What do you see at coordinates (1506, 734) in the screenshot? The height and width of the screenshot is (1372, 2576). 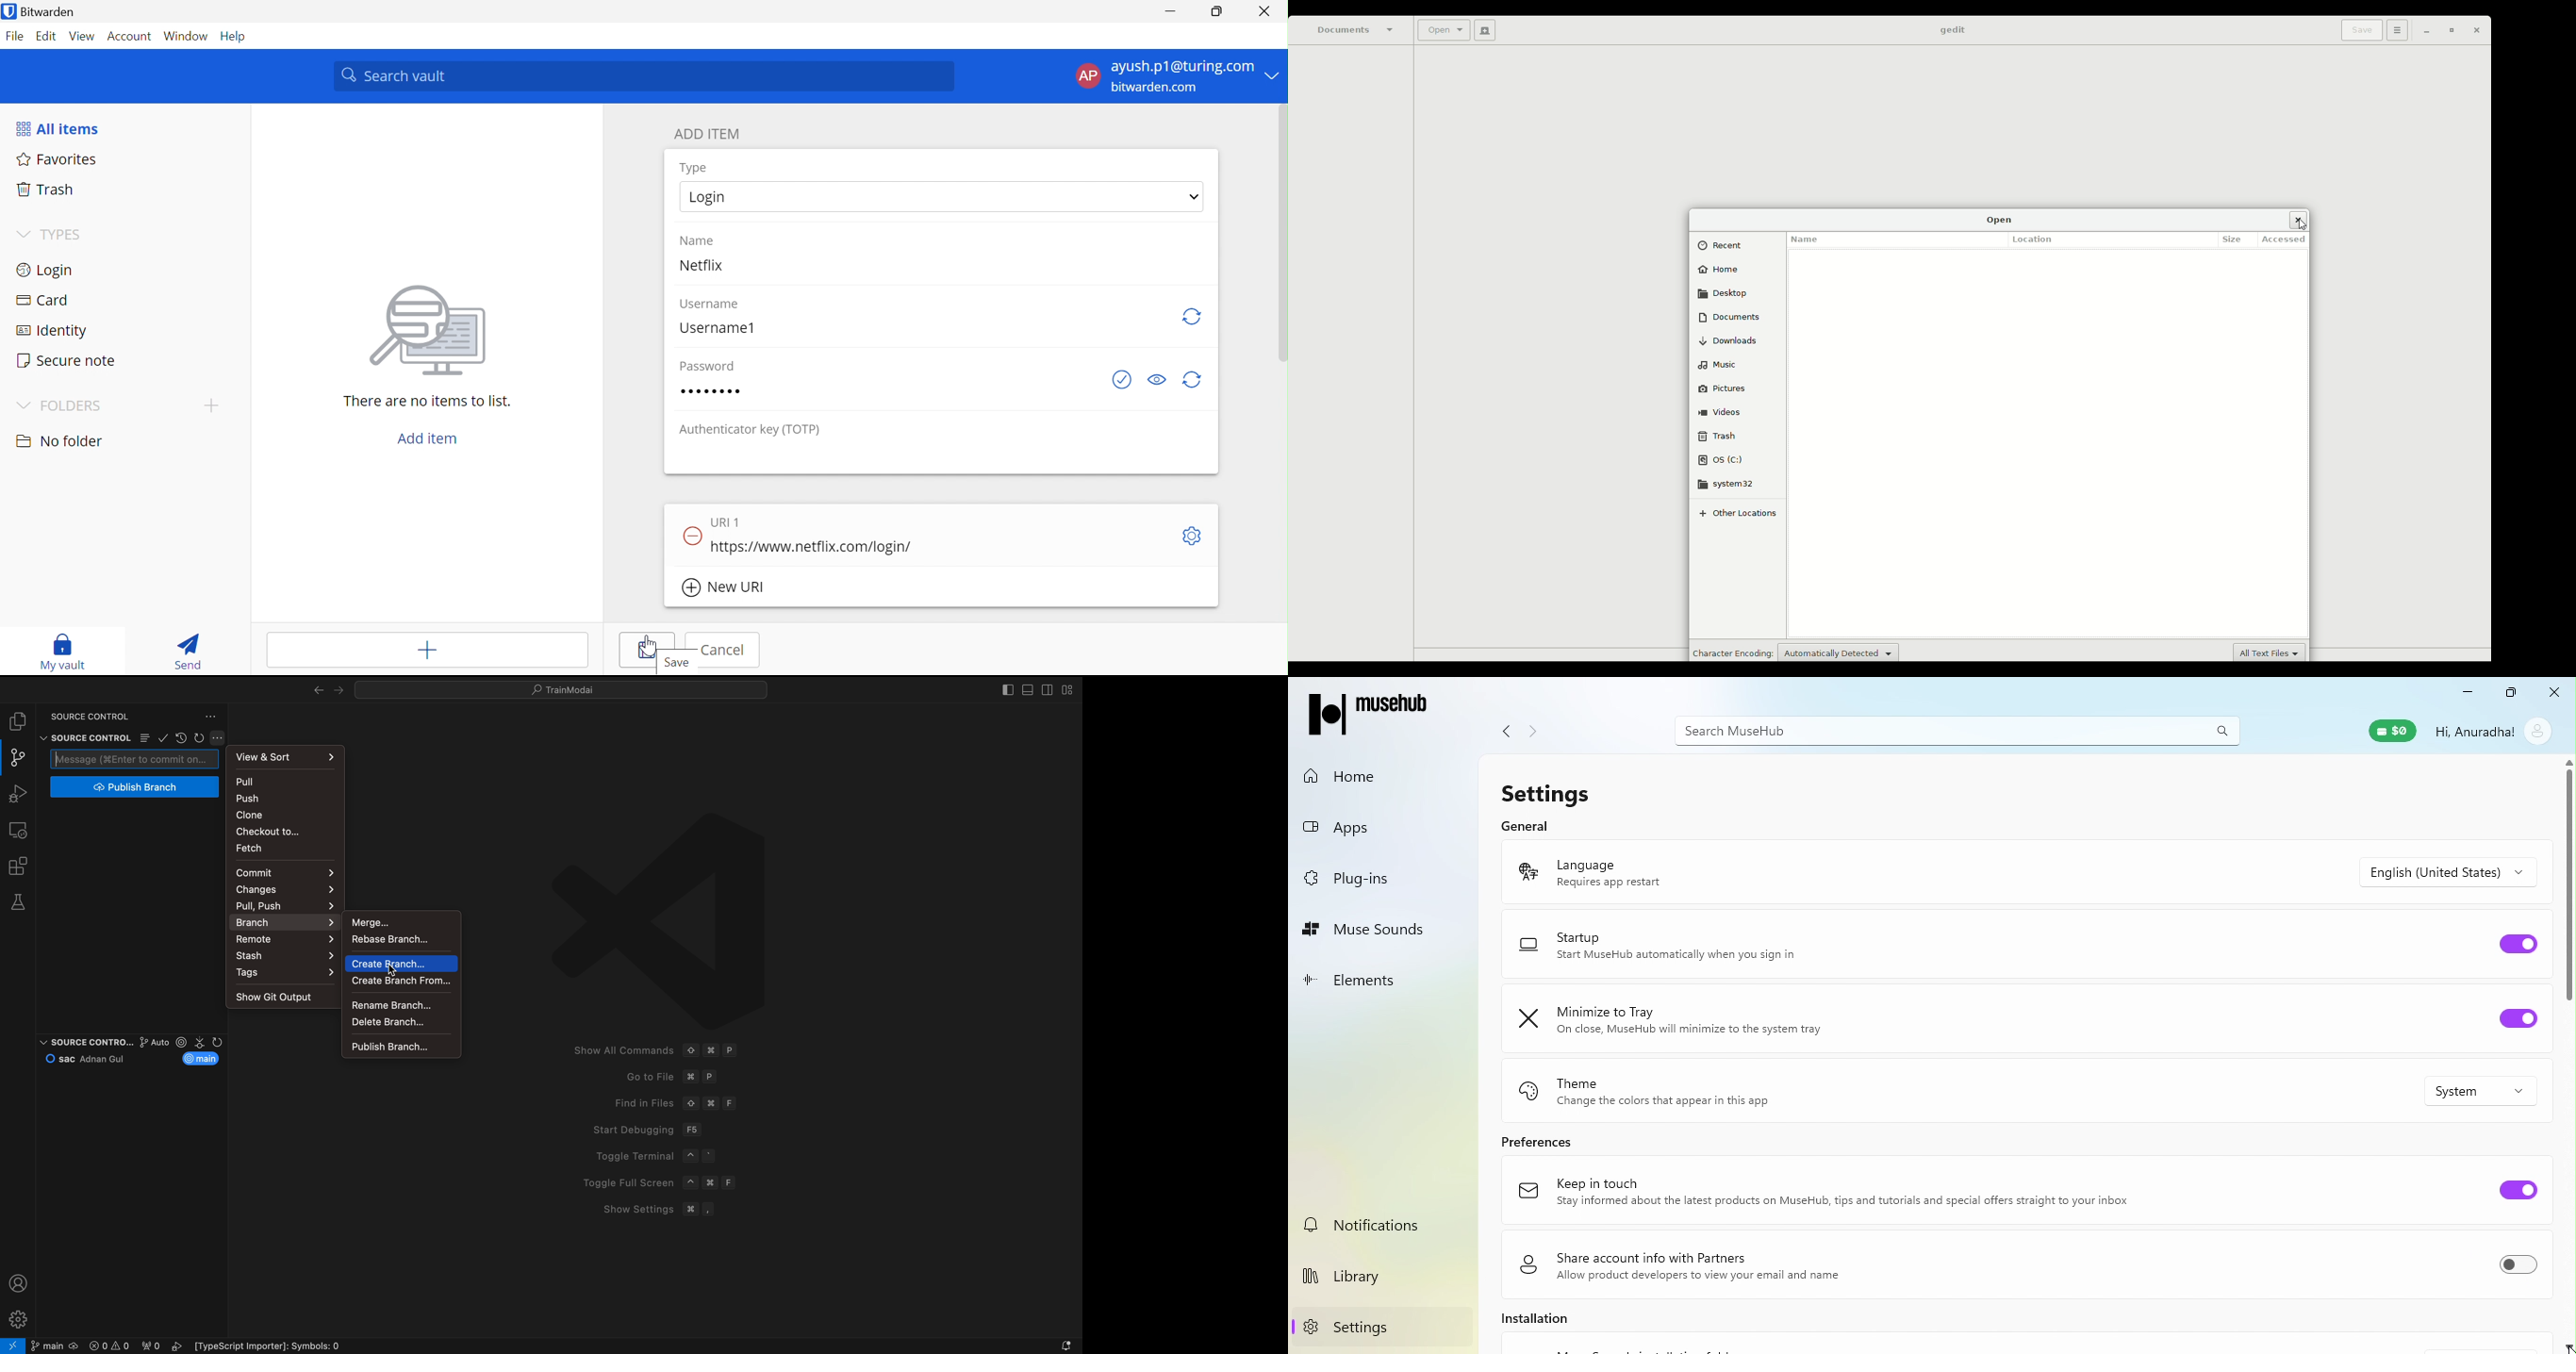 I see `Navigate back` at bounding box center [1506, 734].